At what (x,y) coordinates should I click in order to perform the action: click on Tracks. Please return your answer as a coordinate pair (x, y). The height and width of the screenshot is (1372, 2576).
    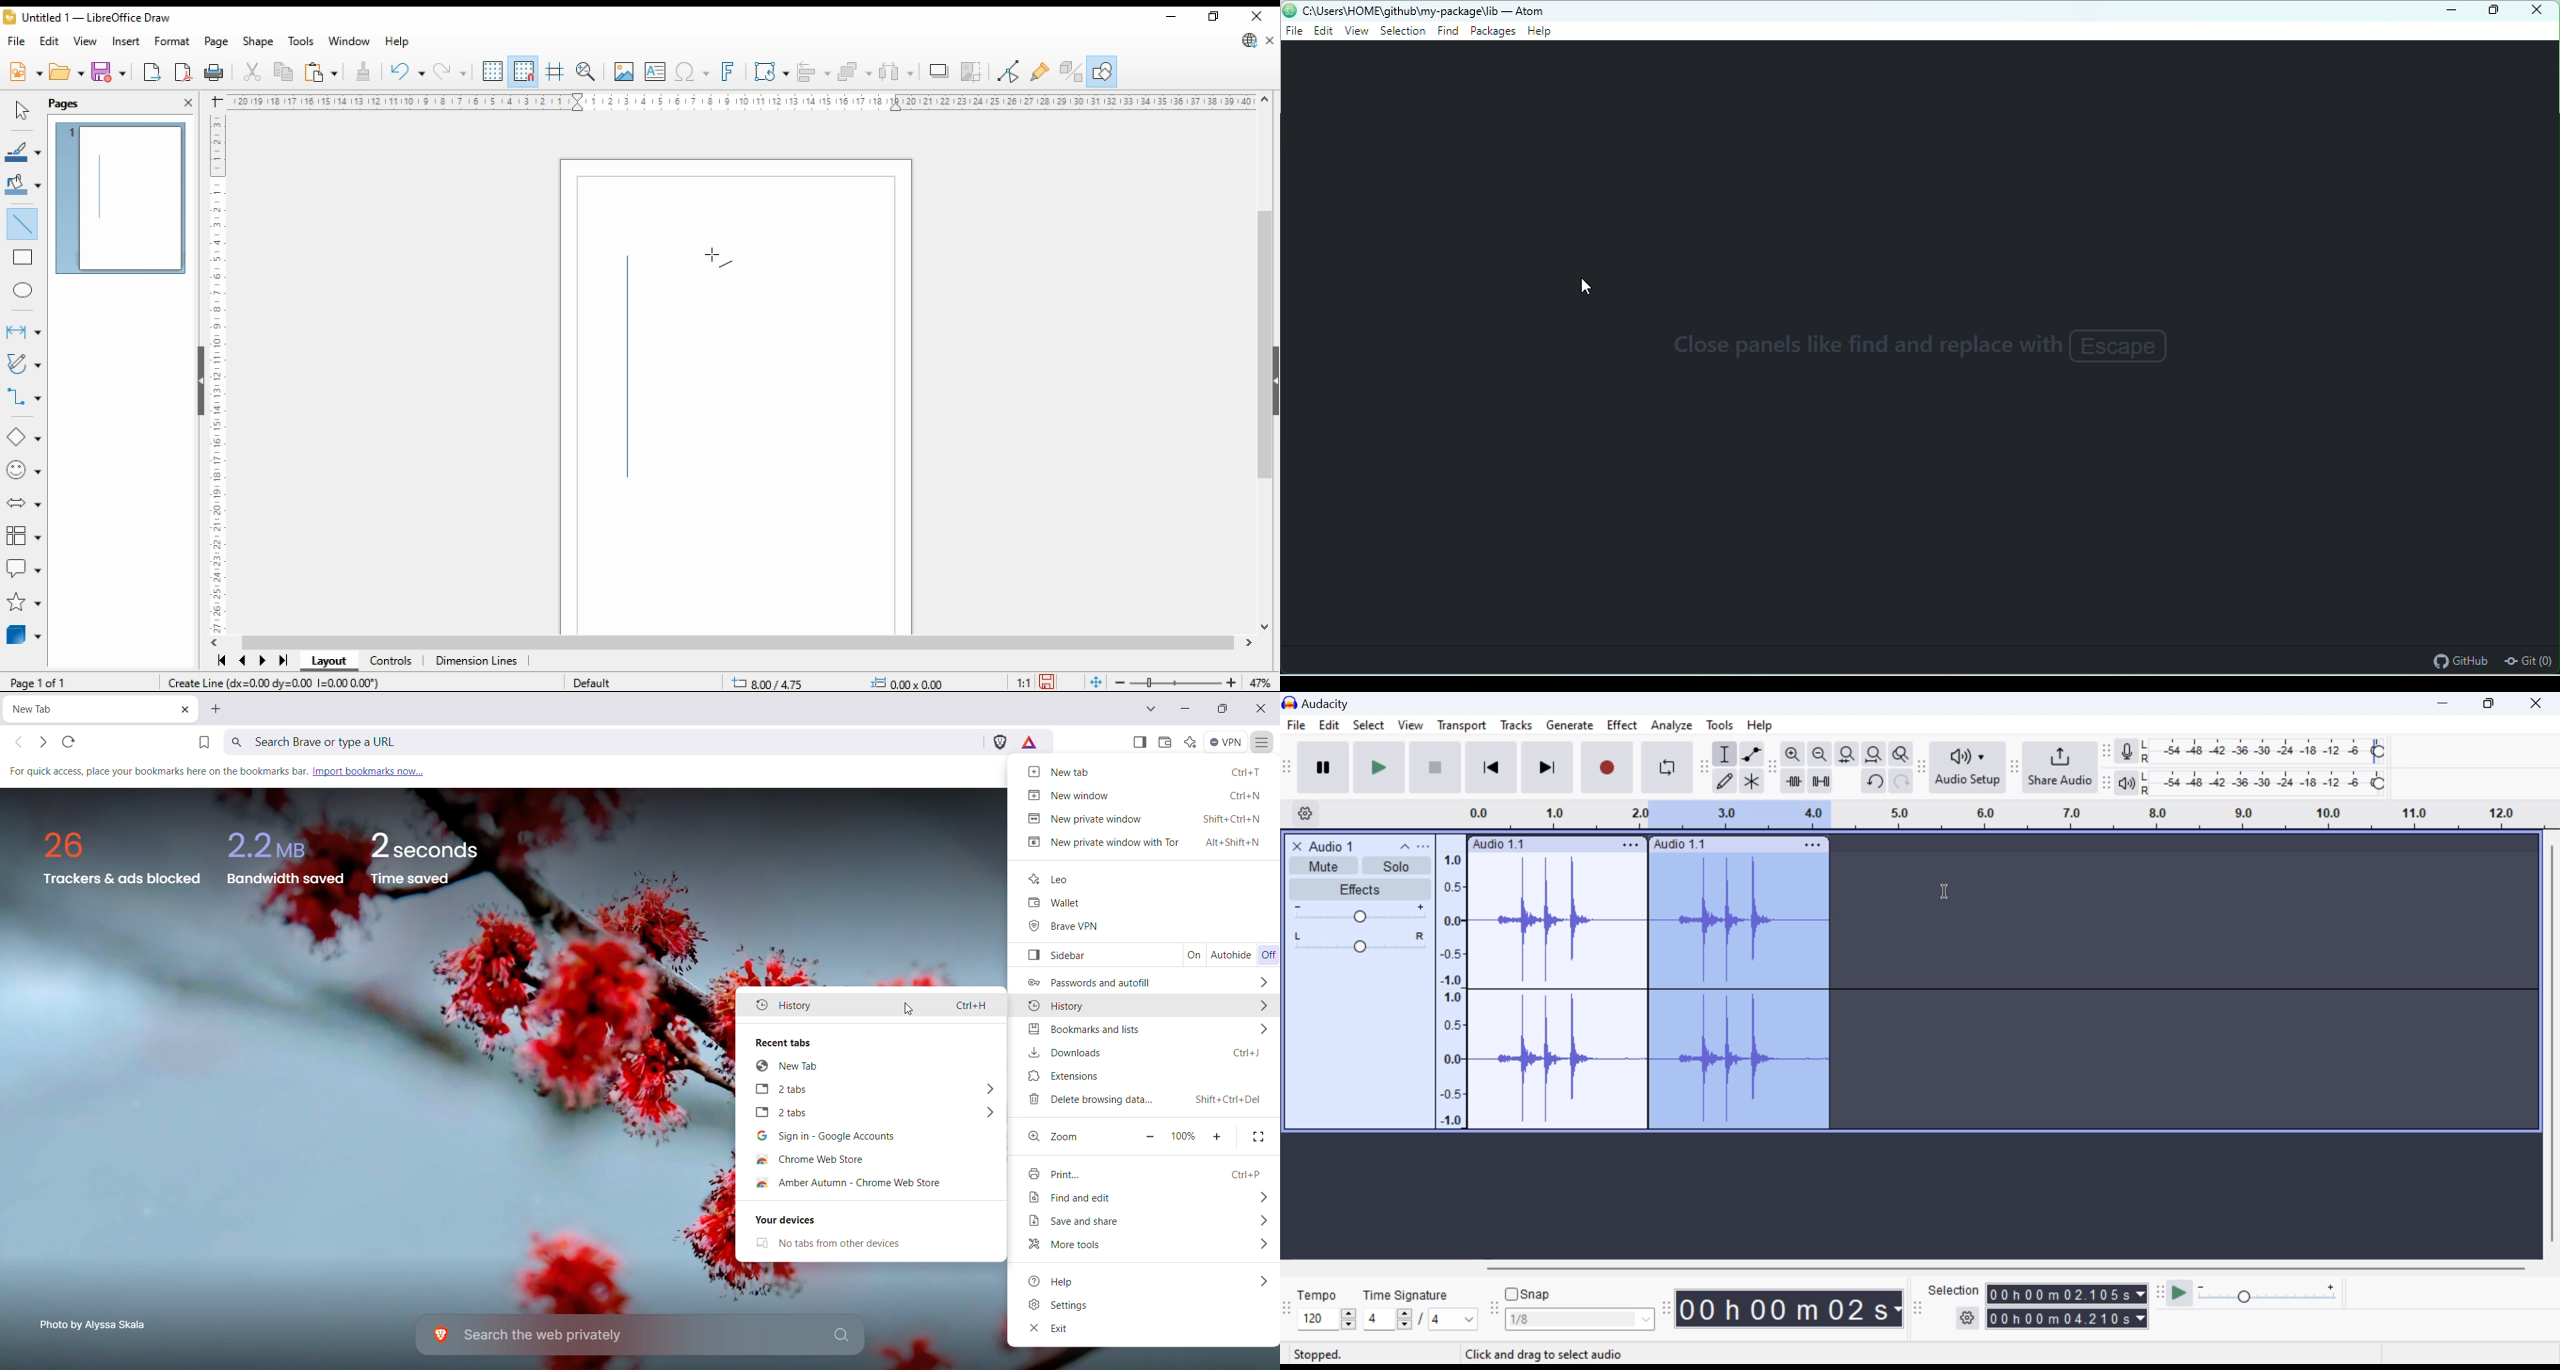
    Looking at the image, I should click on (1517, 728).